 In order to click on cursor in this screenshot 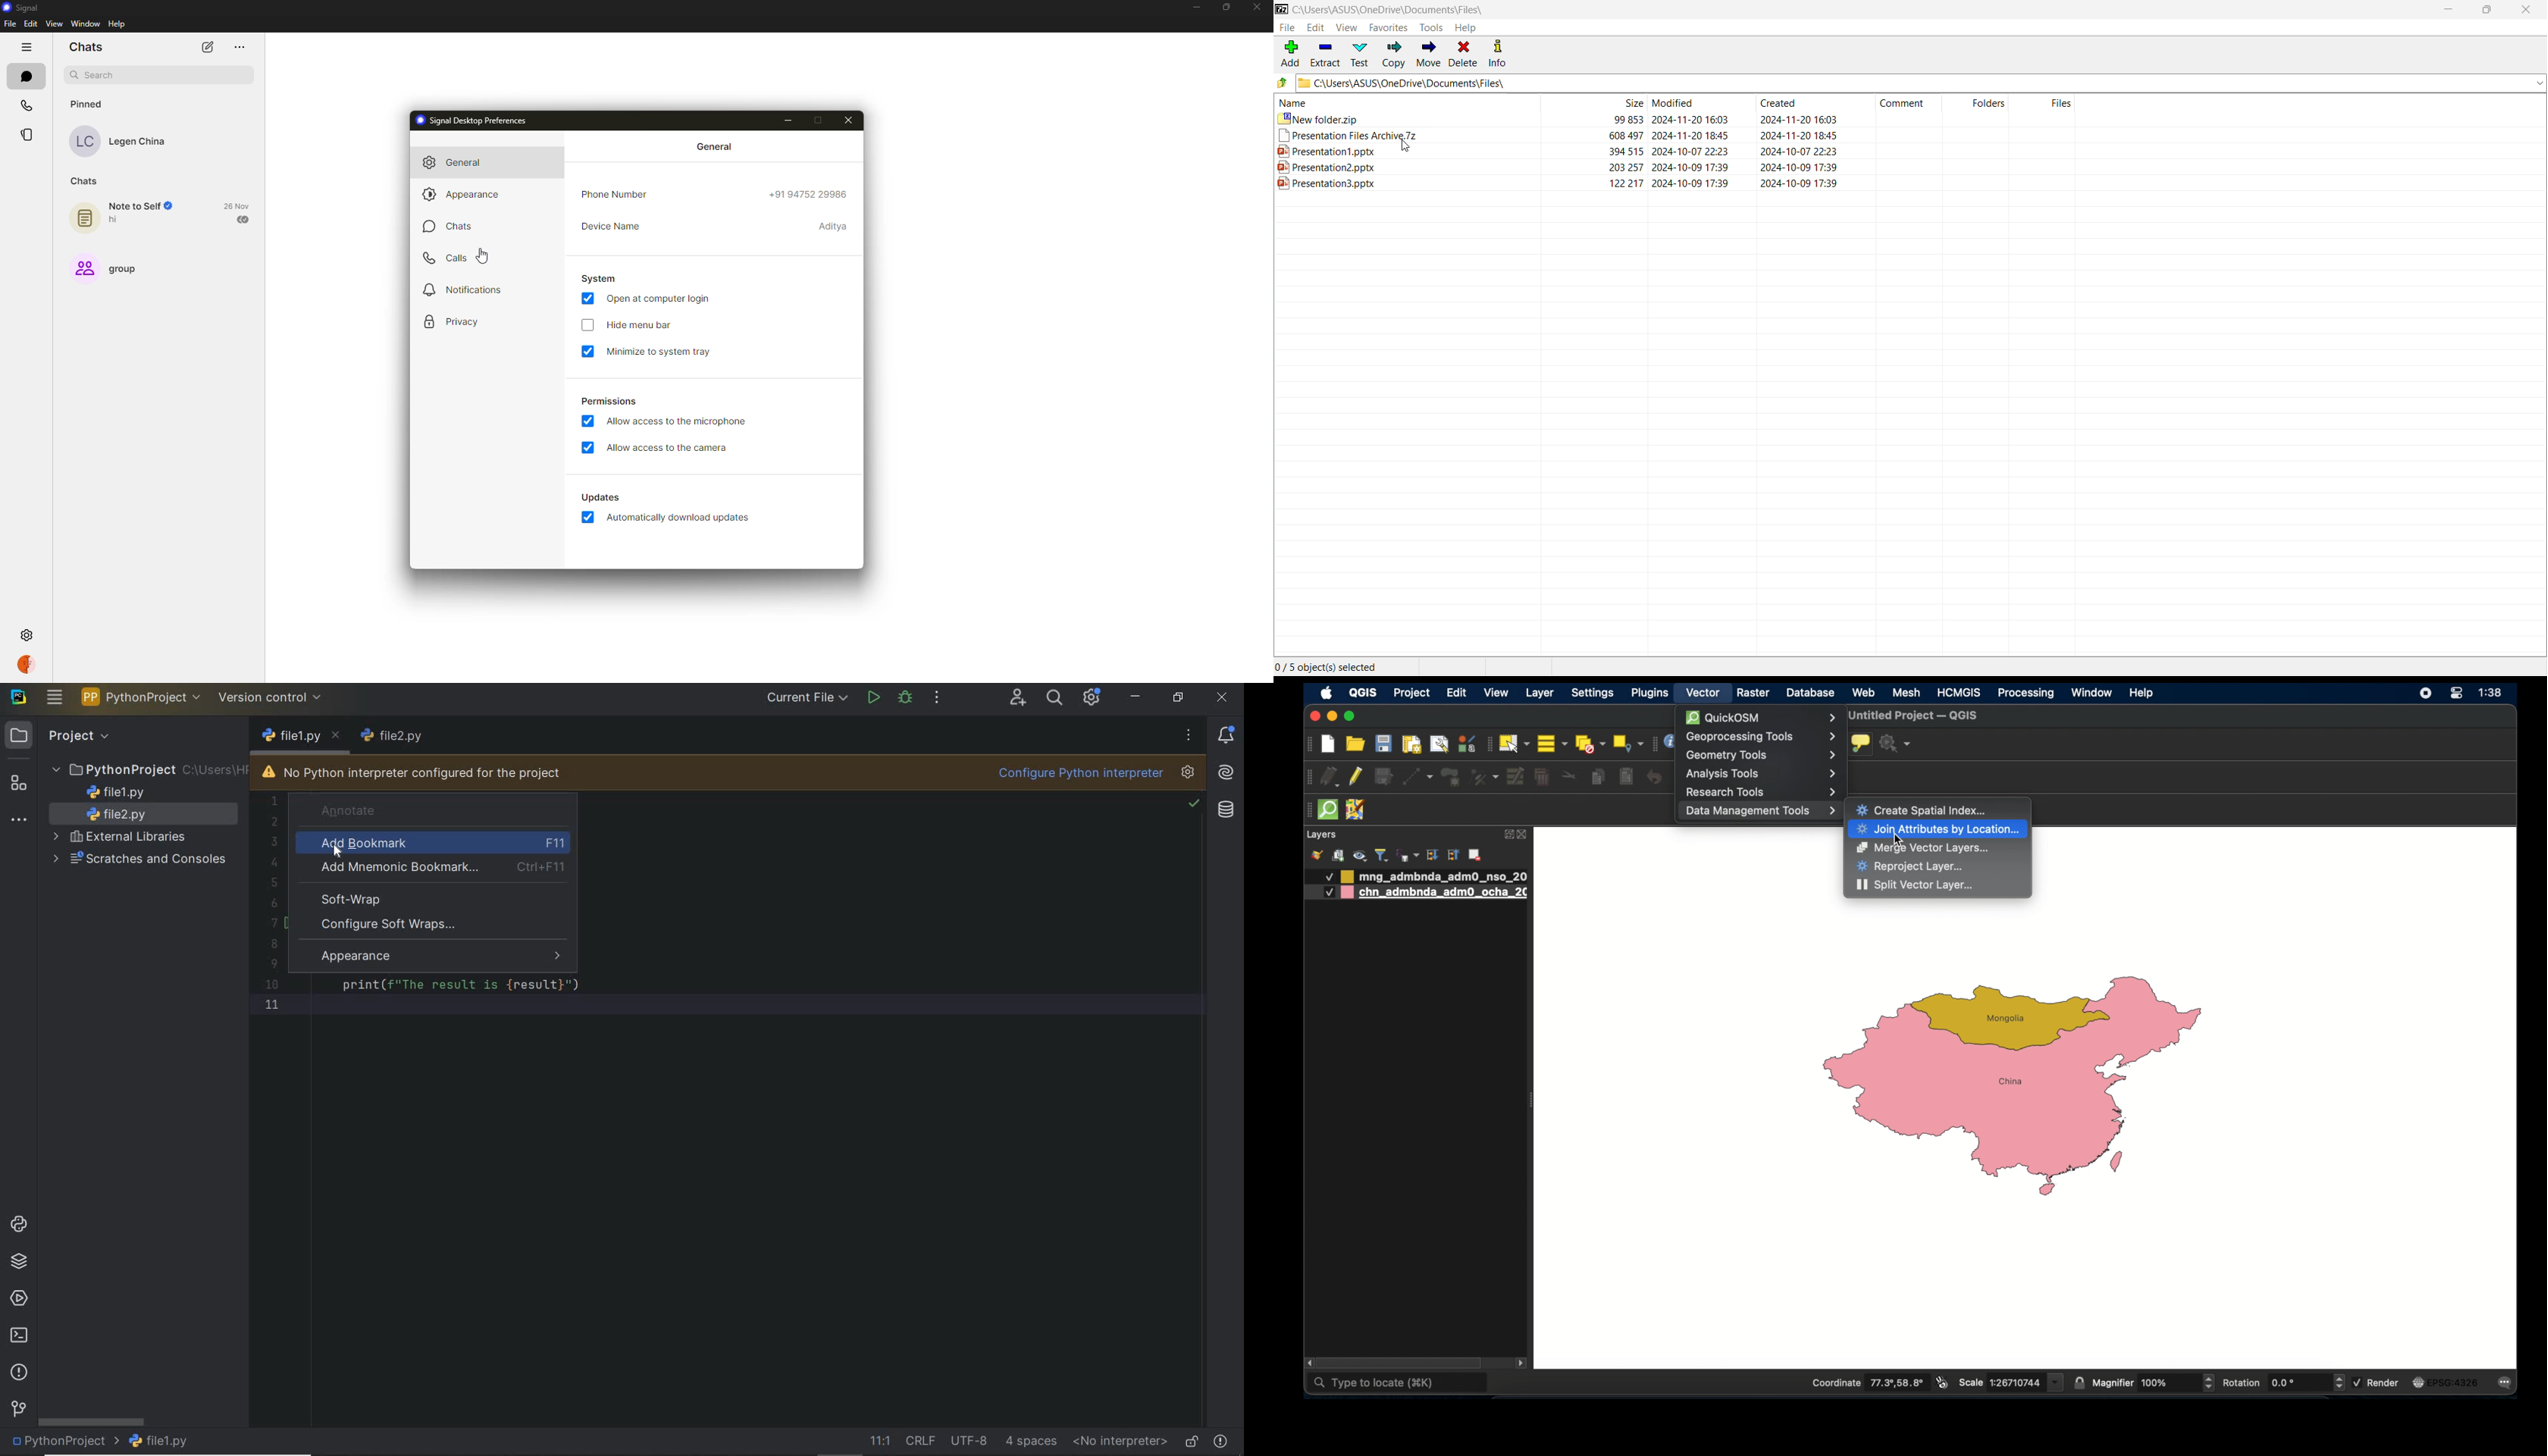, I will do `click(1900, 840)`.